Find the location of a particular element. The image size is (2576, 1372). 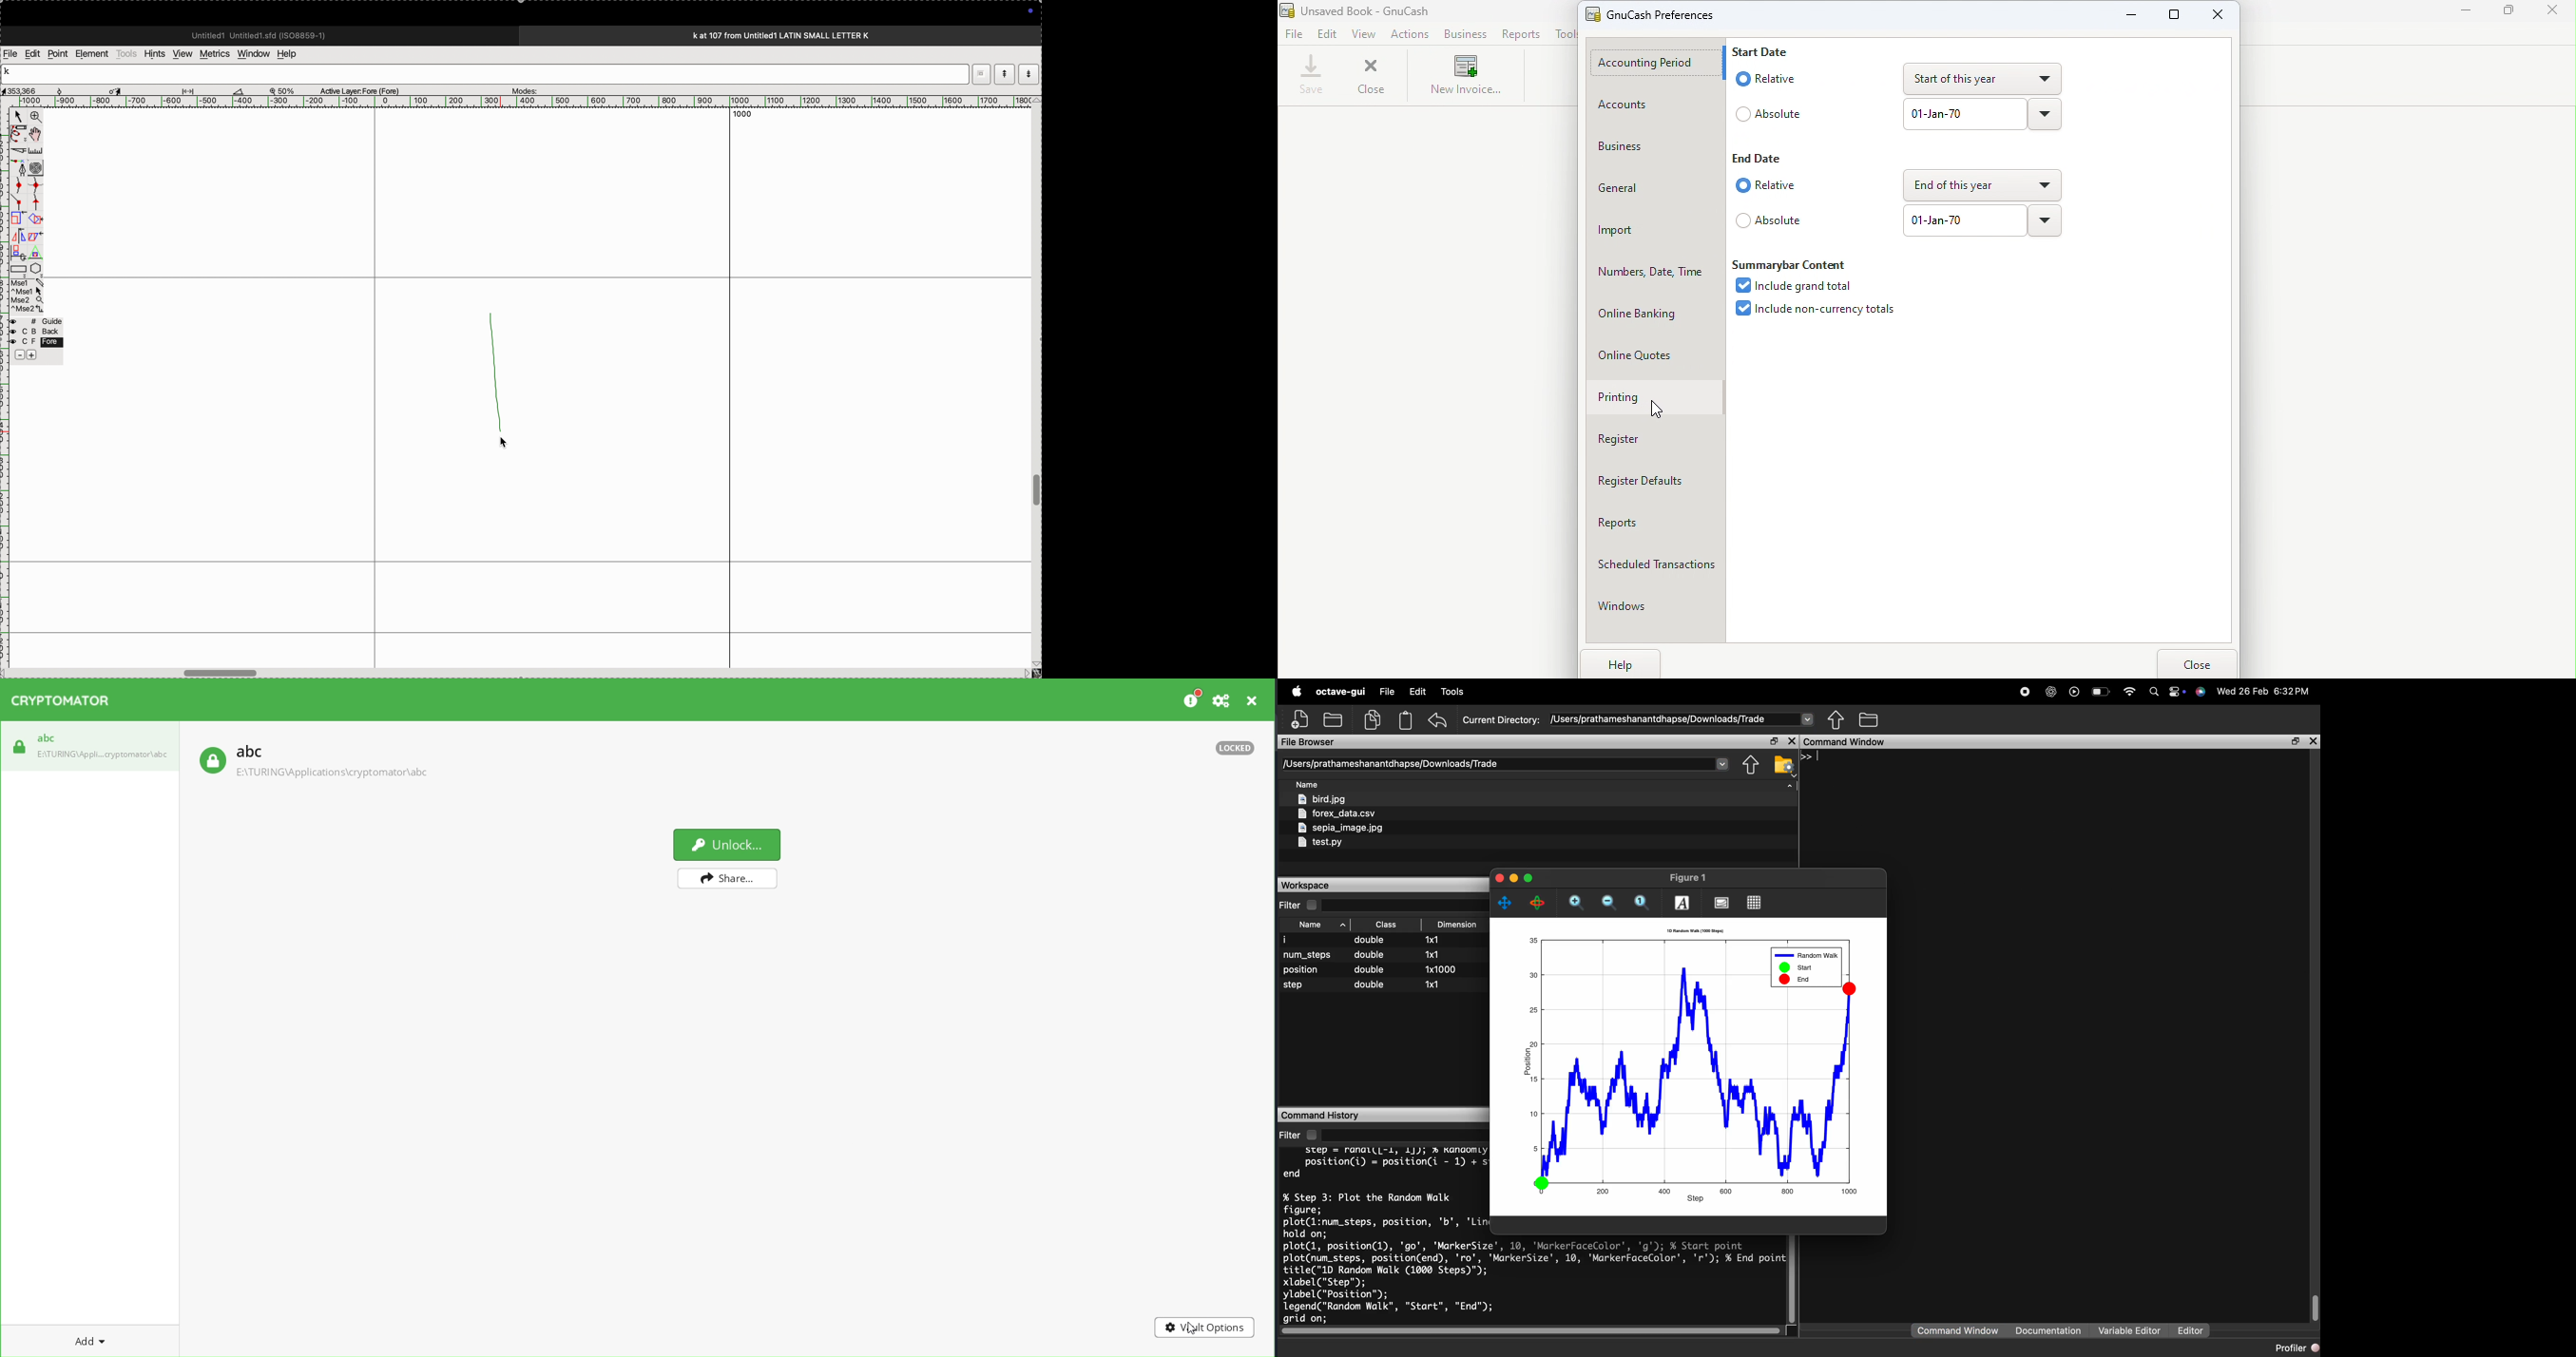

Online banking is located at coordinates (1657, 313).